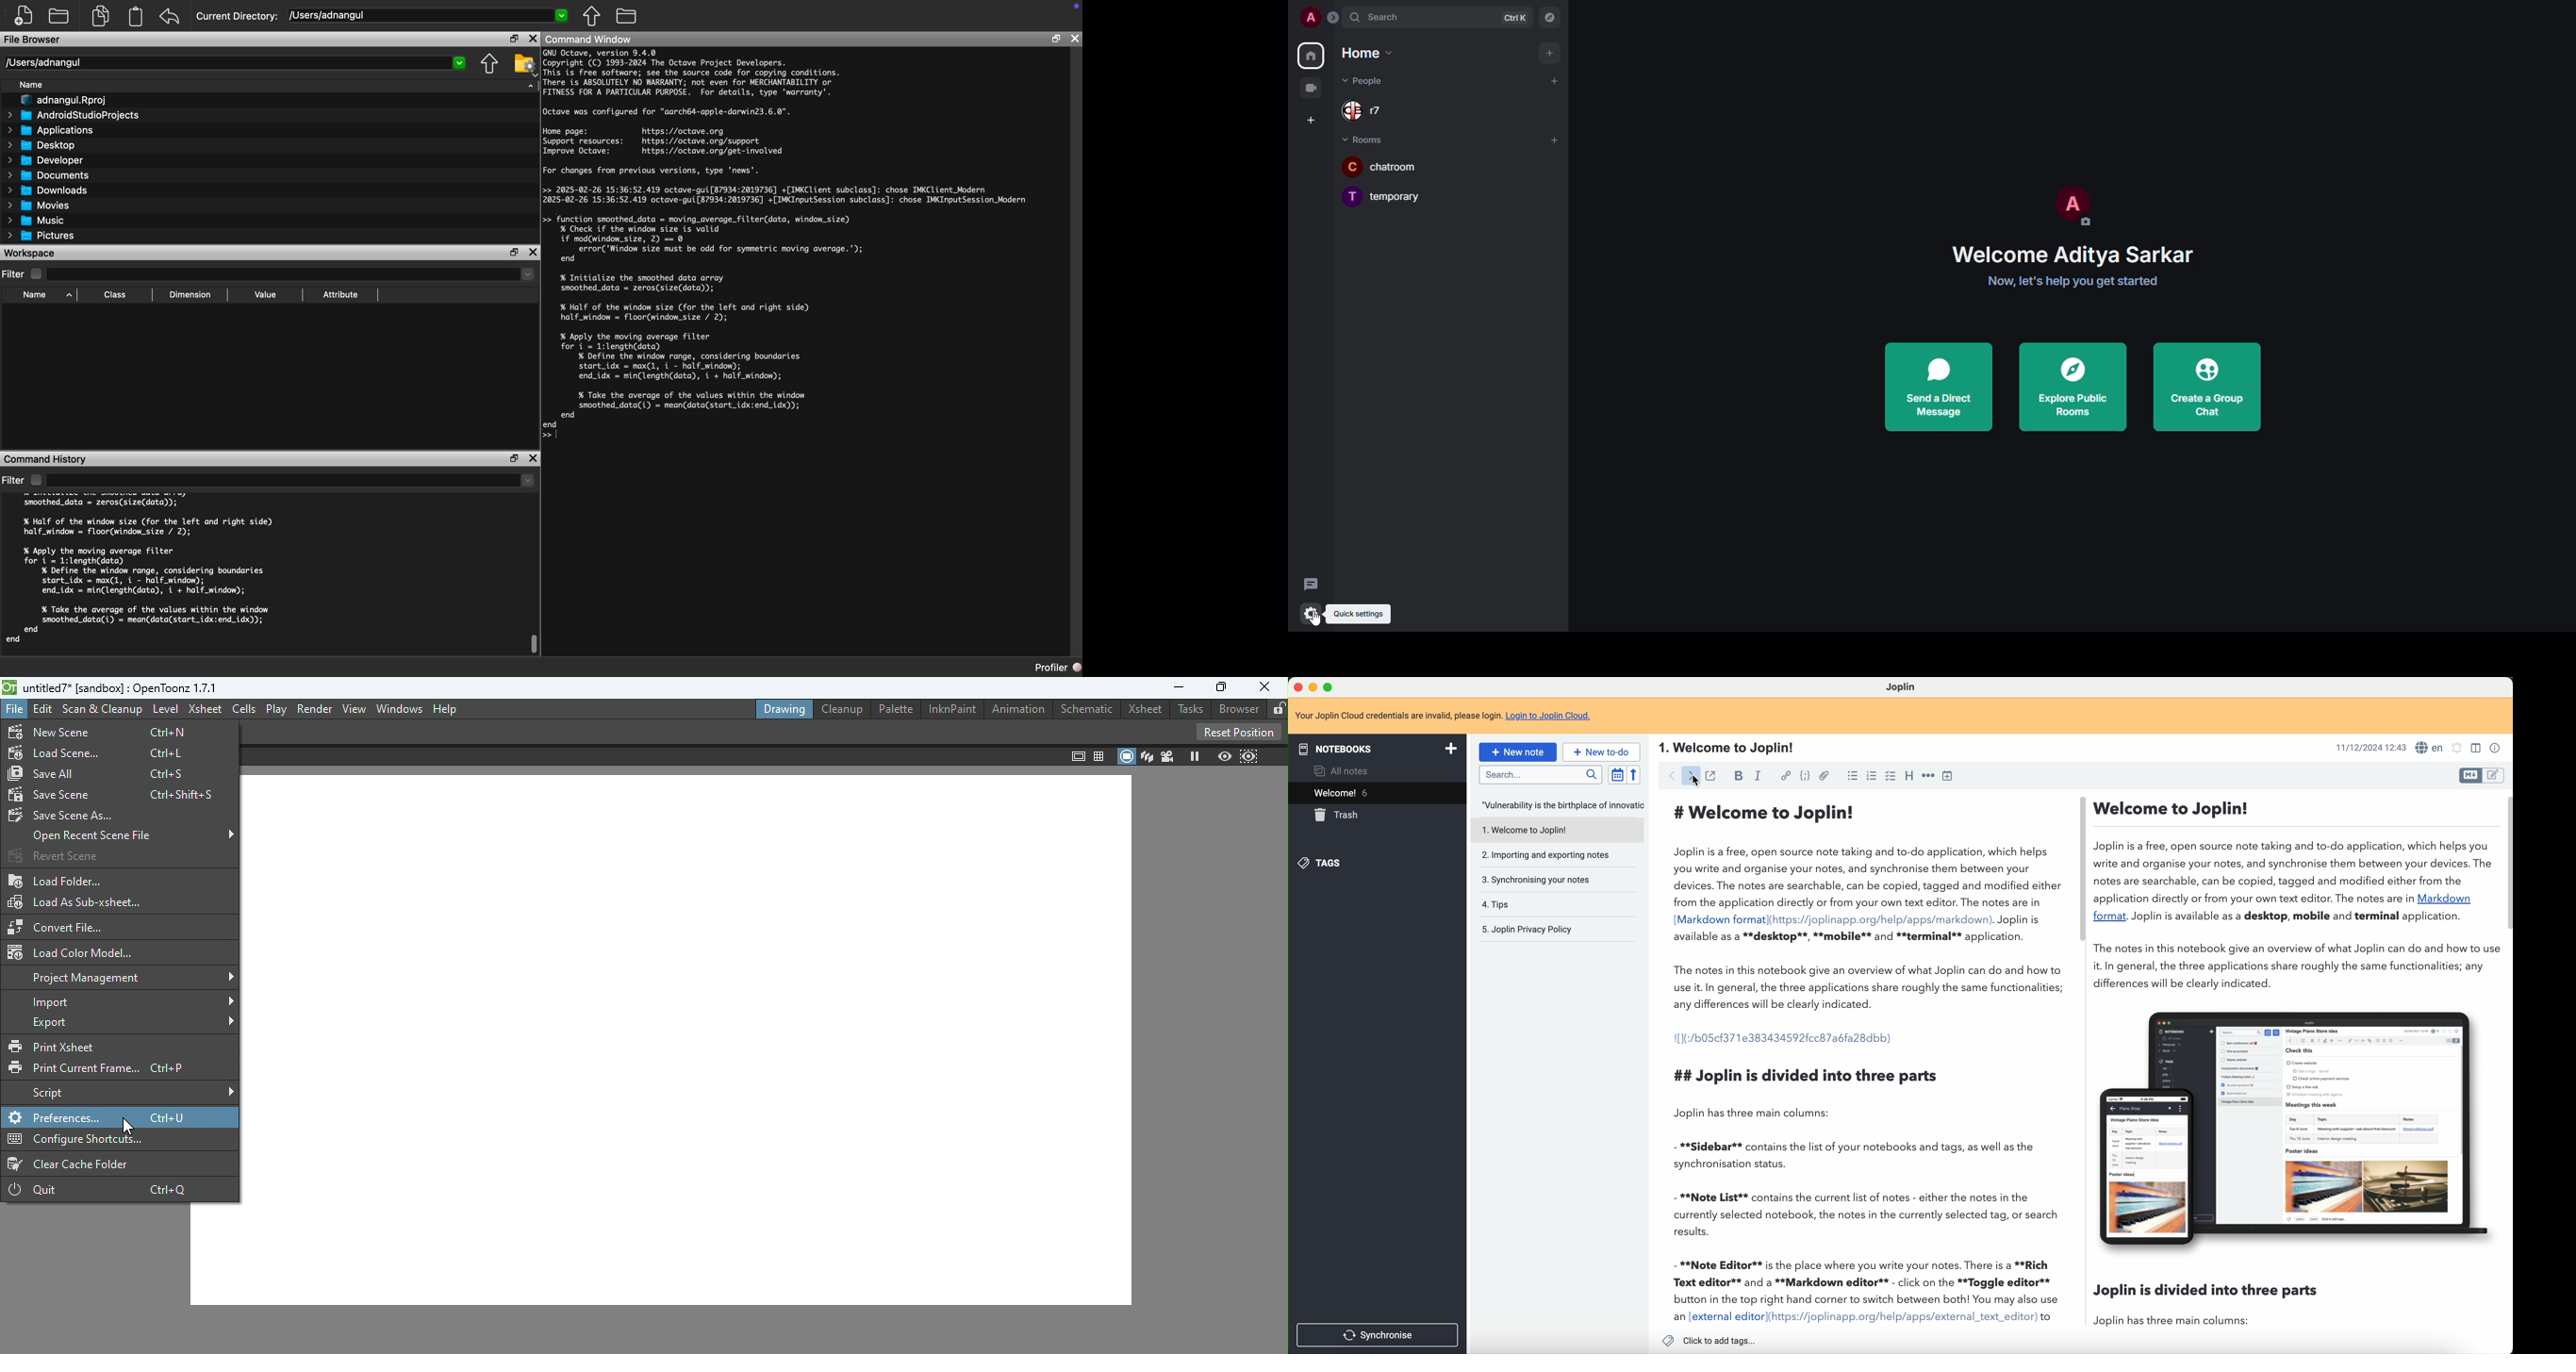 This screenshot has height=1372, width=2576. Describe the element at coordinates (1537, 879) in the screenshot. I see `synchronising your notes` at that location.